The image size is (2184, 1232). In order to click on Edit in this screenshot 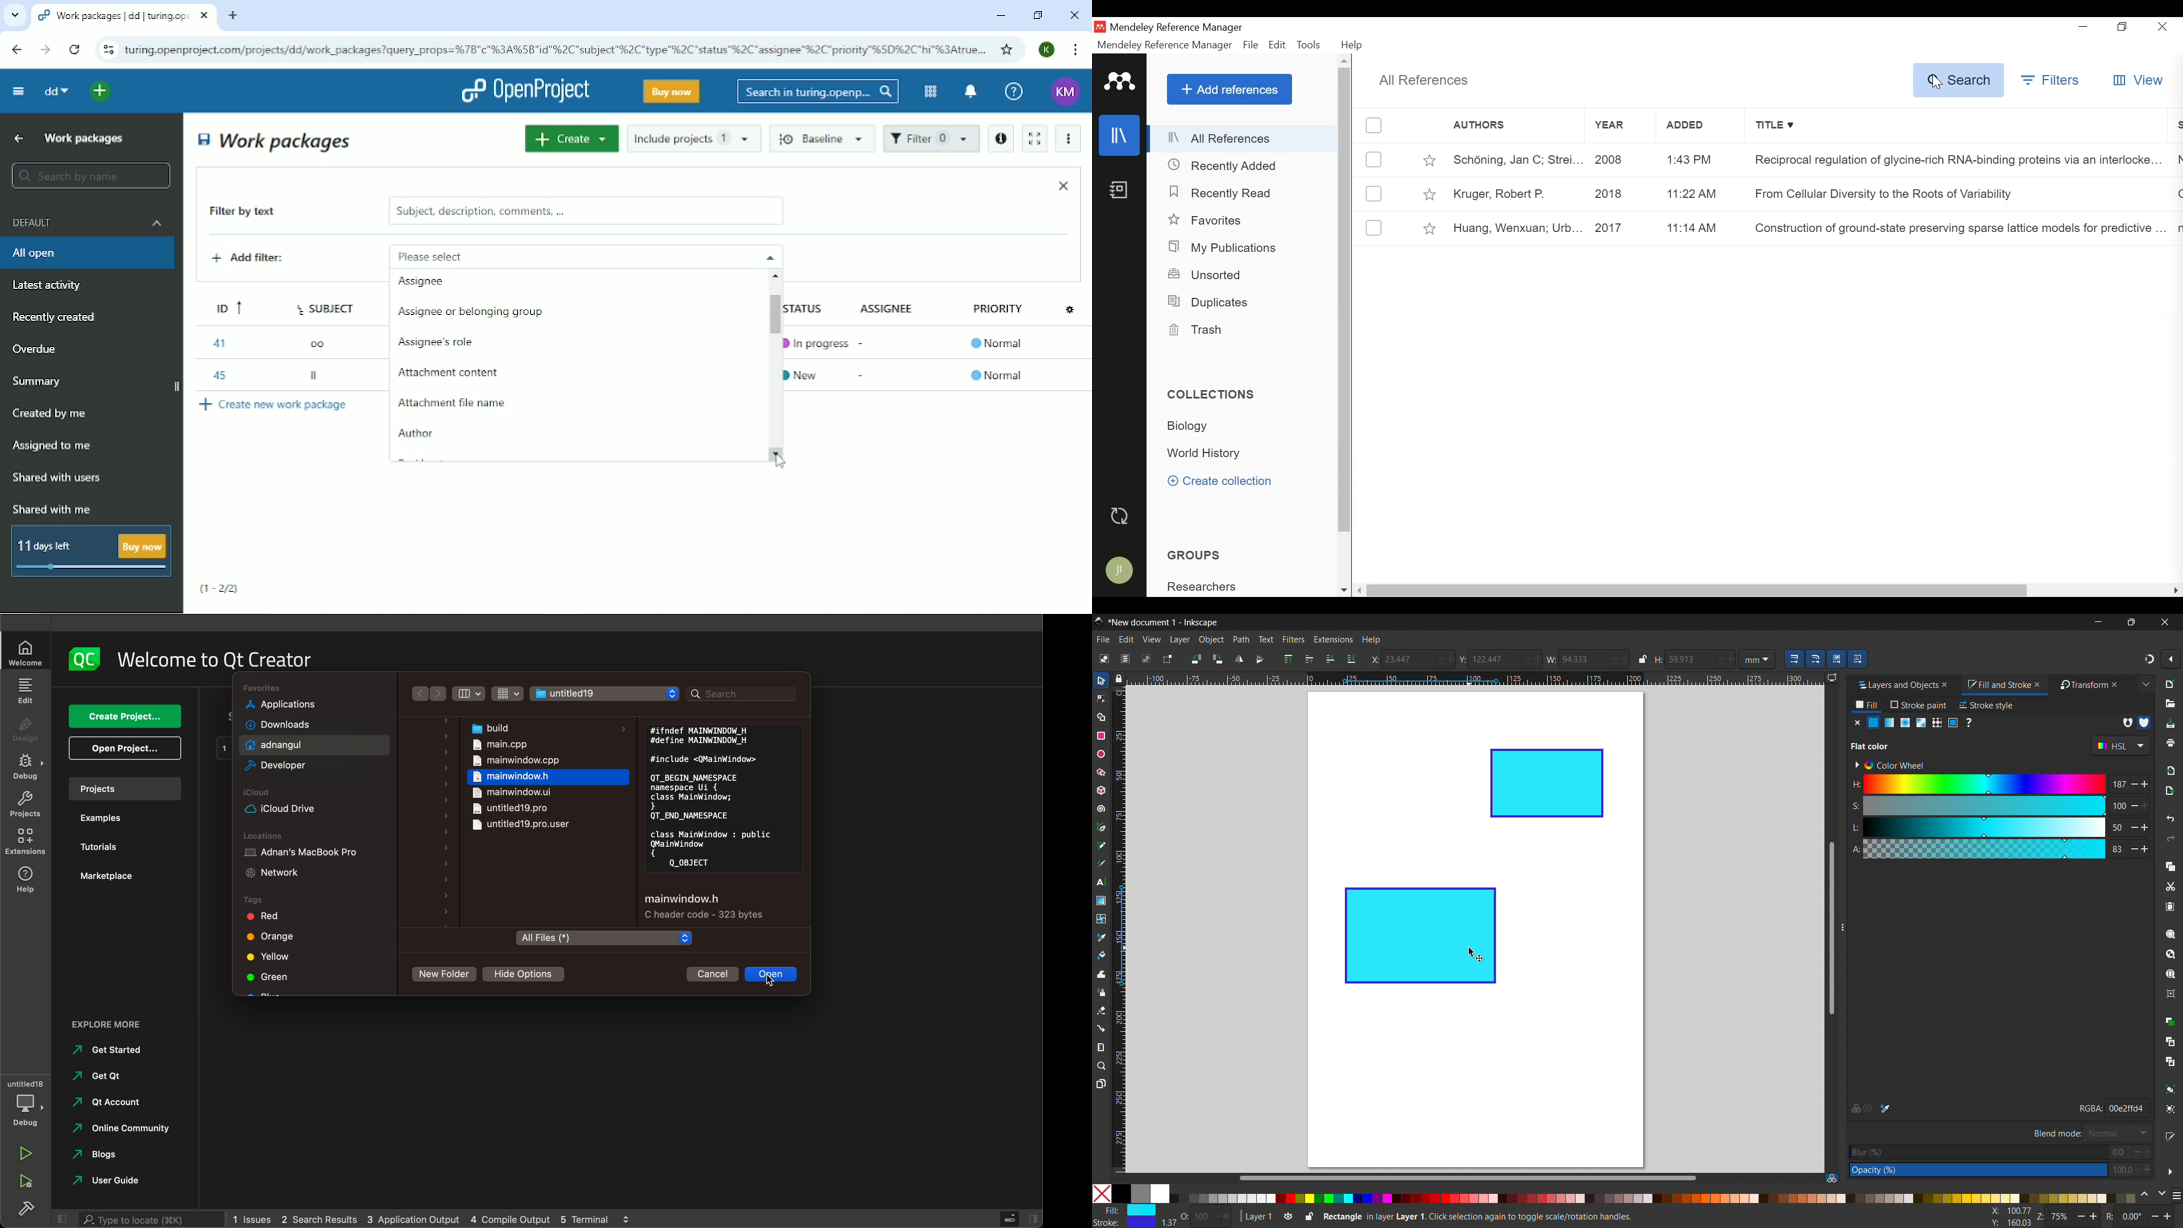, I will do `click(1278, 46)`.